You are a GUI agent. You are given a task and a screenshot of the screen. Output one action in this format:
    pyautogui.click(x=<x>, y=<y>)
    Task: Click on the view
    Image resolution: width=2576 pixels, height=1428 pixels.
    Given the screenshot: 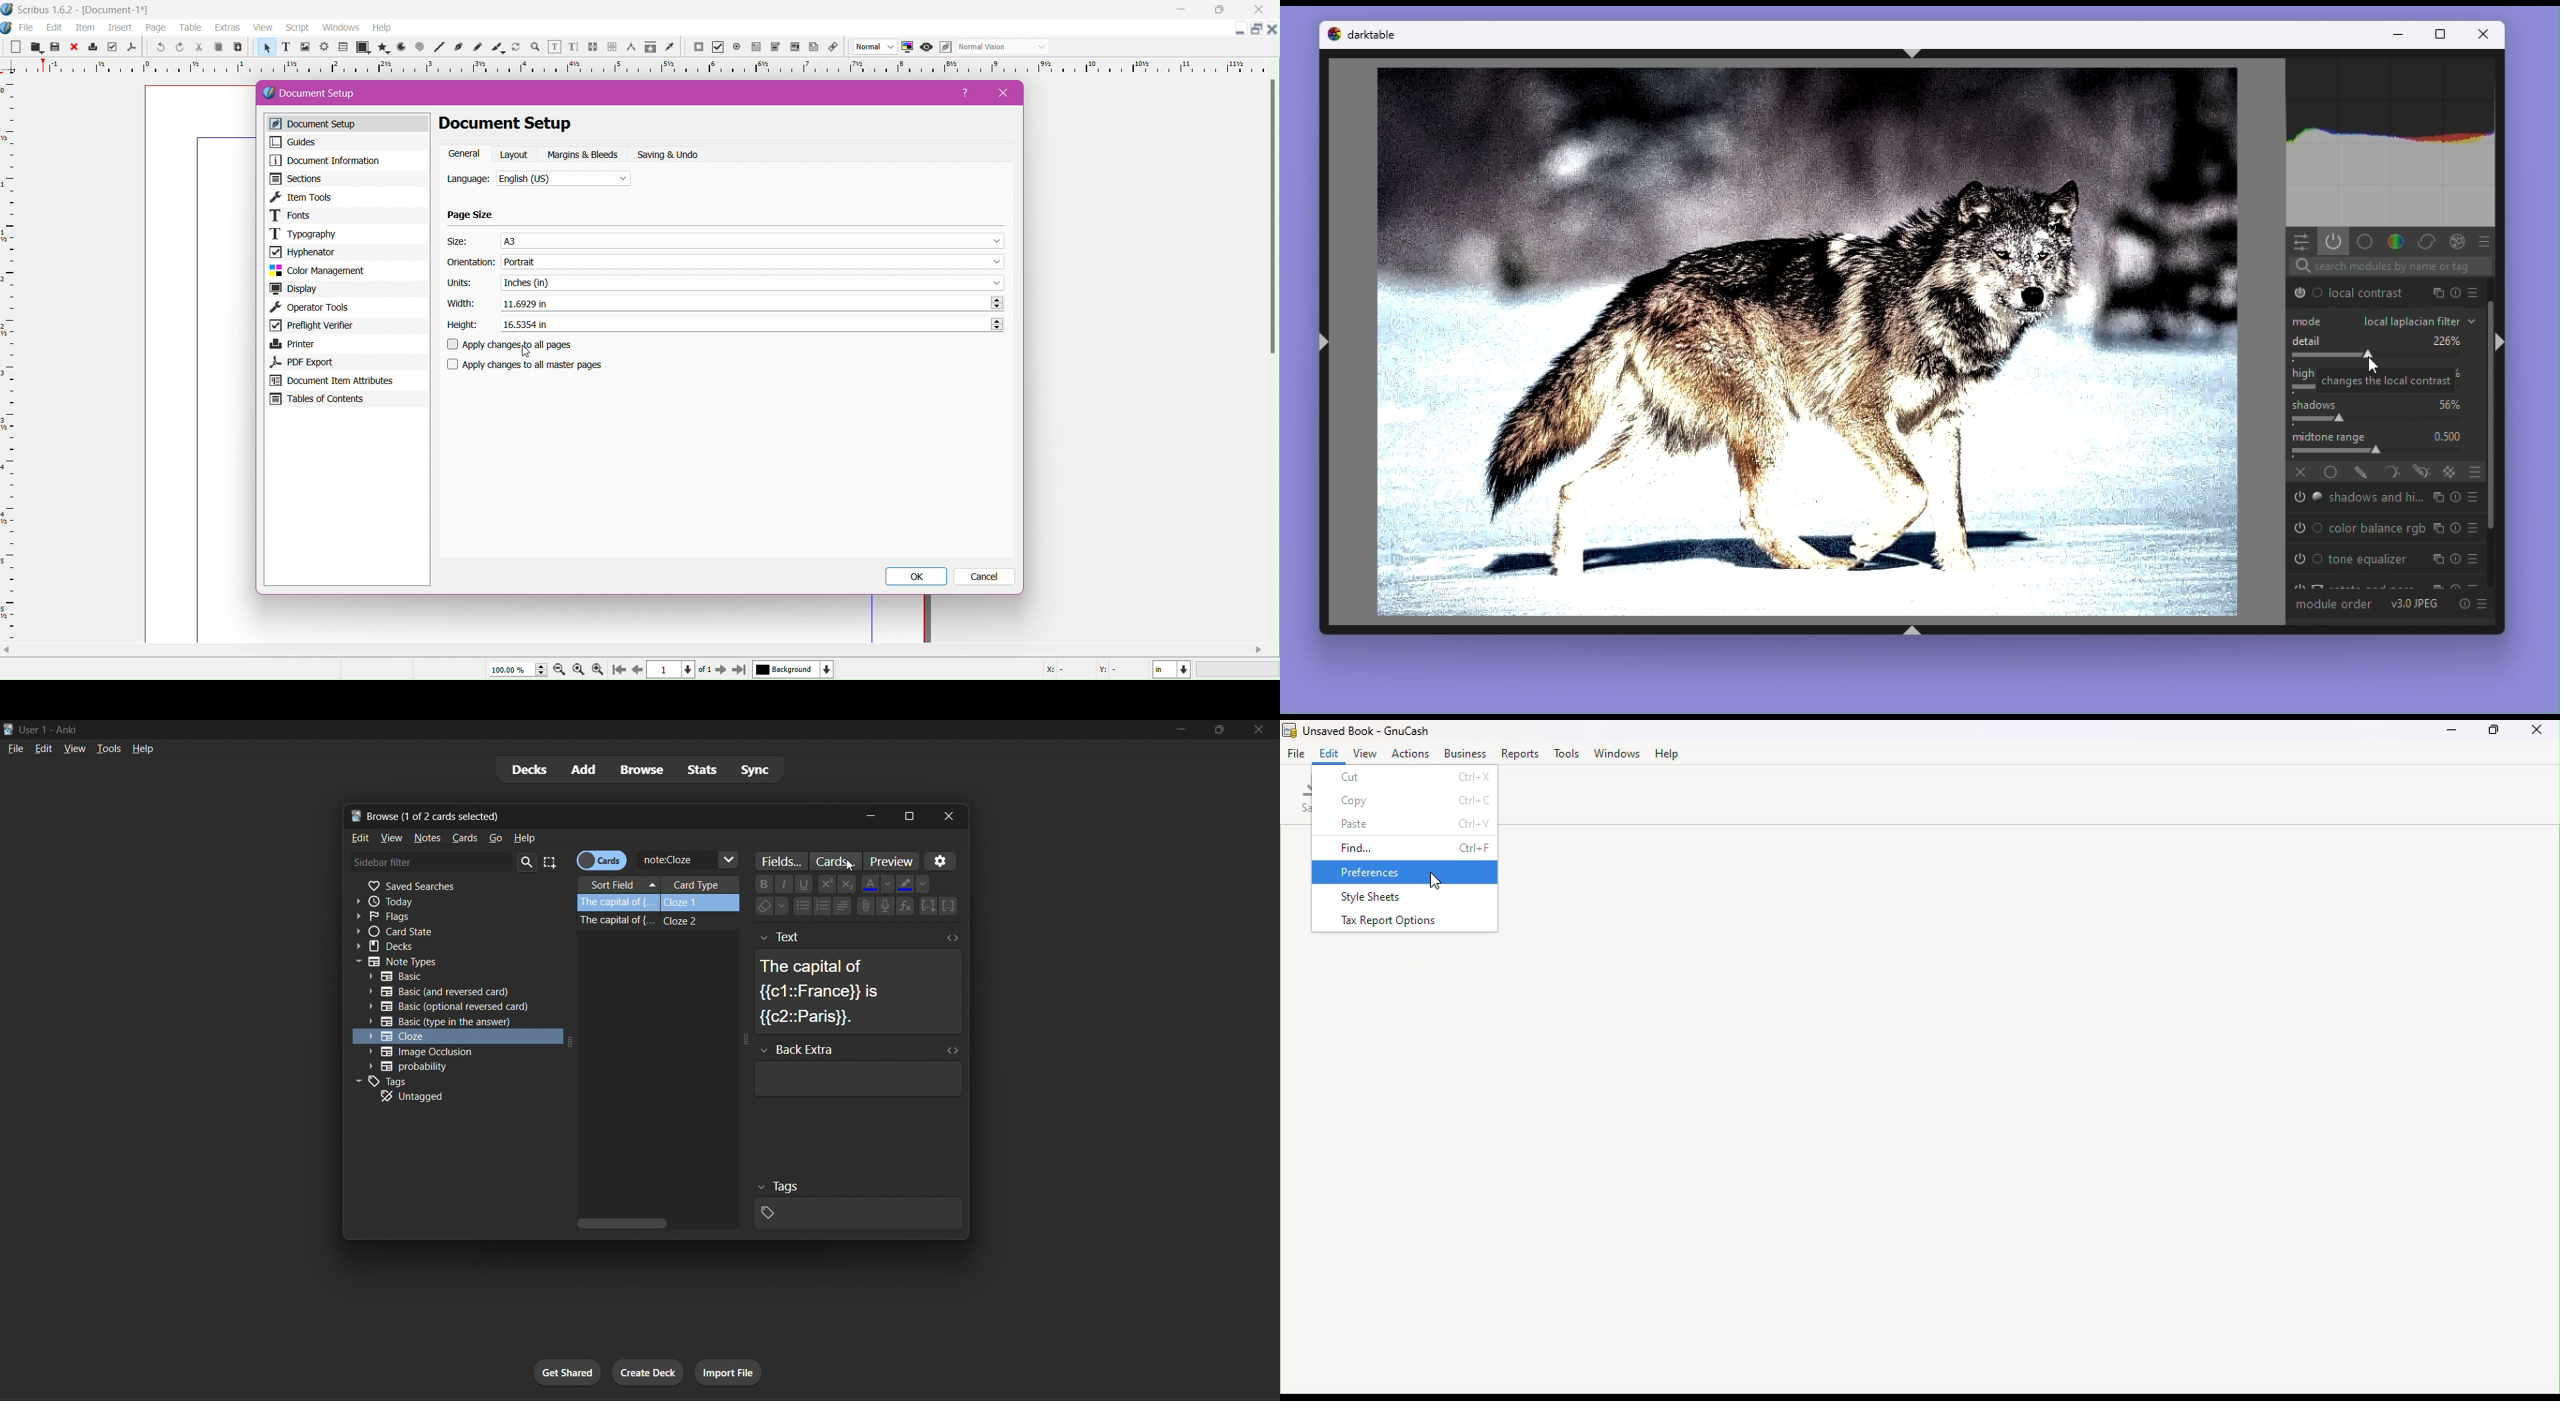 What is the action you would take?
    pyautogui.click(x=75, y=747)
    